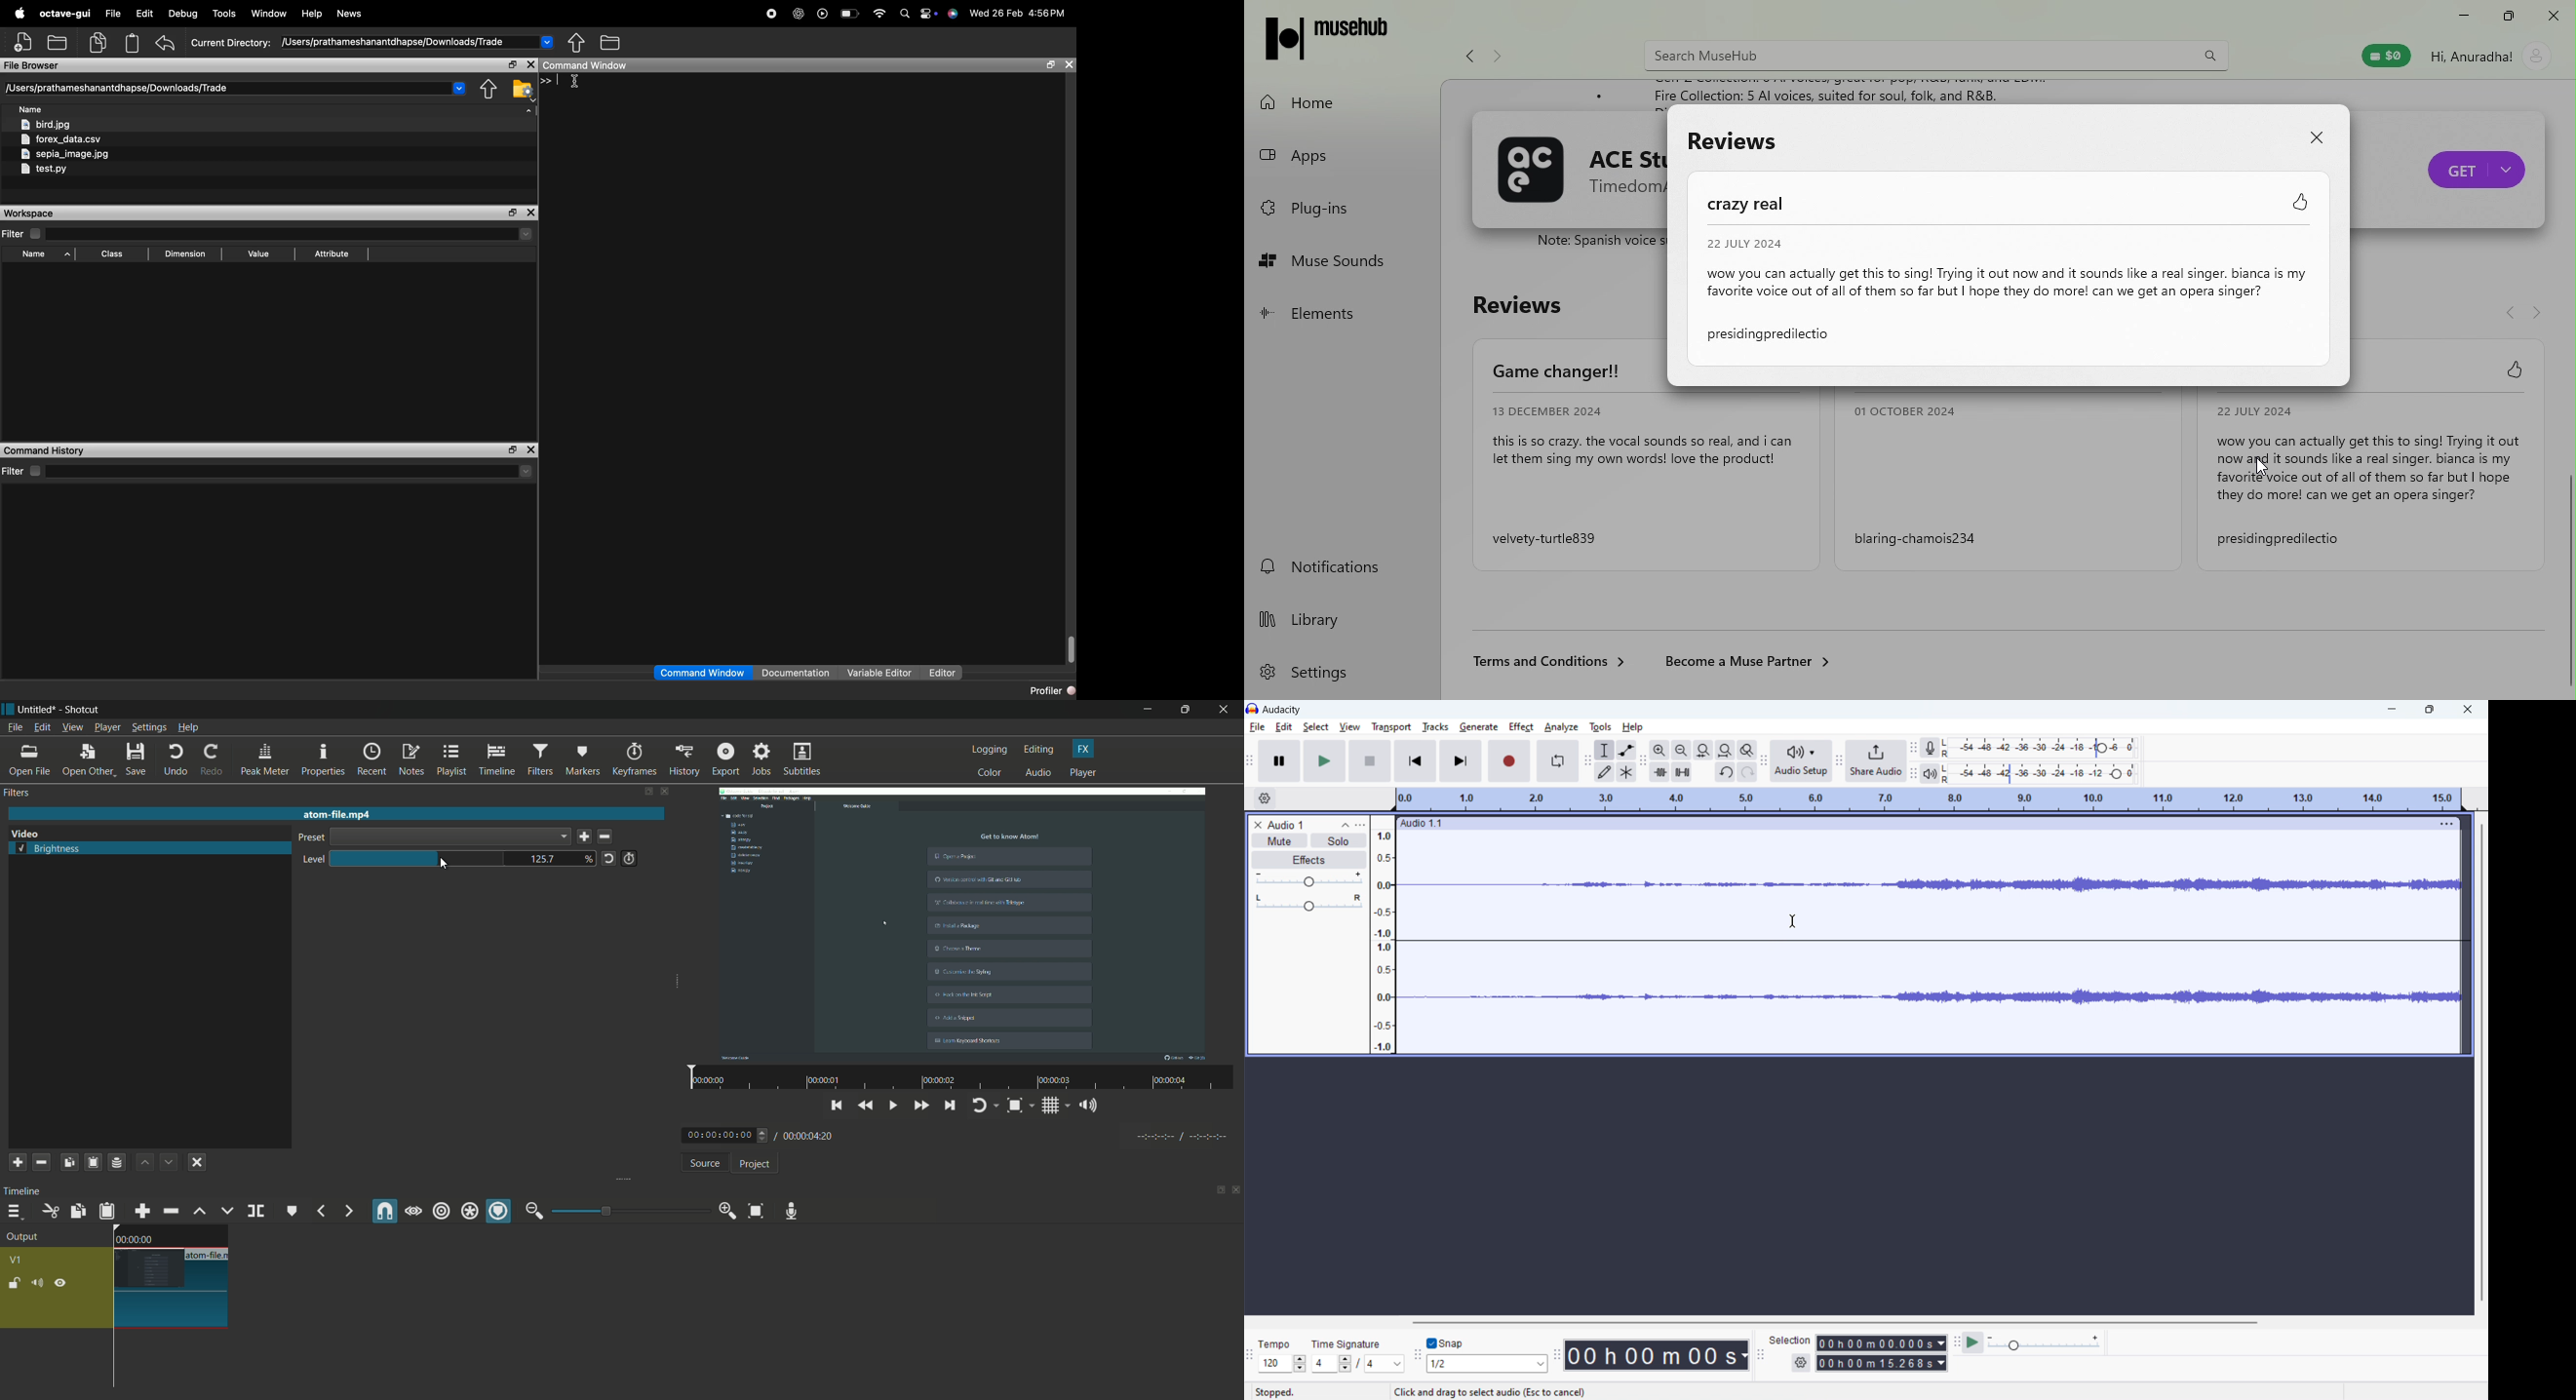 Image resolution: width=2576 pixels, height=1400 pixels. What do you see at coordinates (1348, 1341) in the screenshot?
I see `Time Signature` at bounding box center [1348, 1341].